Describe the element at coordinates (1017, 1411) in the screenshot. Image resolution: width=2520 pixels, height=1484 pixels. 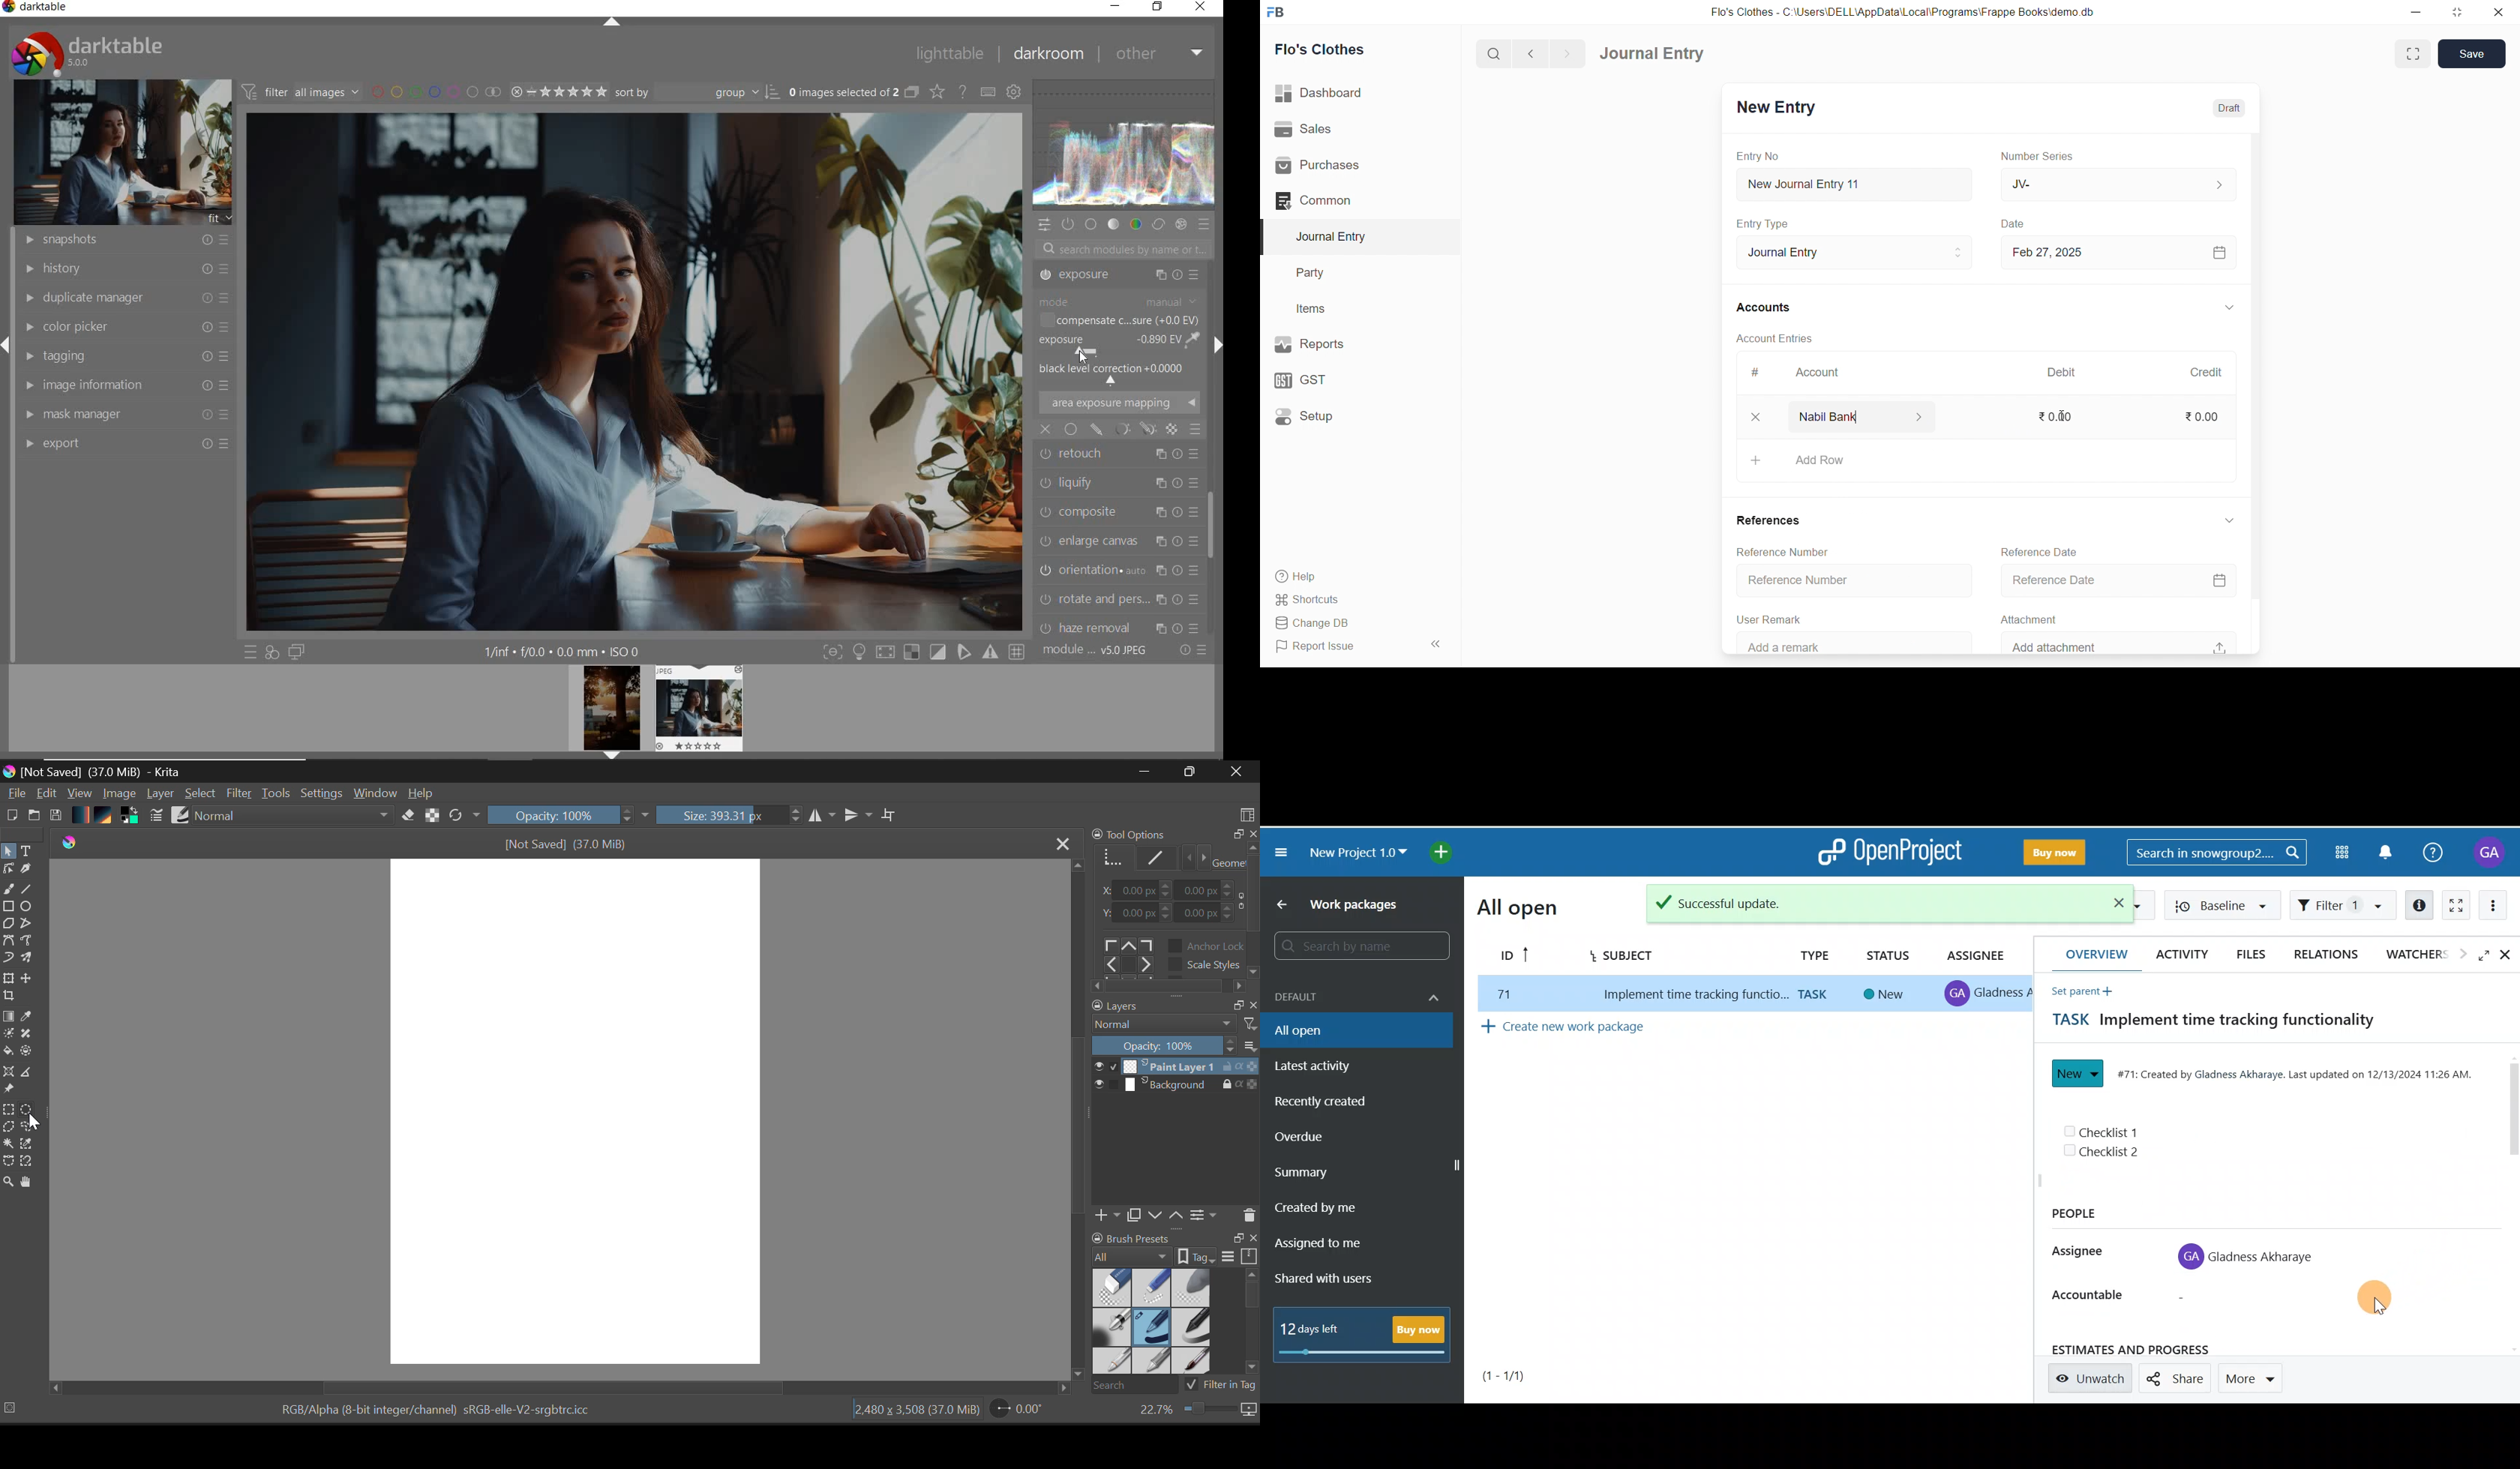
I see `Page Rotation` at that location.